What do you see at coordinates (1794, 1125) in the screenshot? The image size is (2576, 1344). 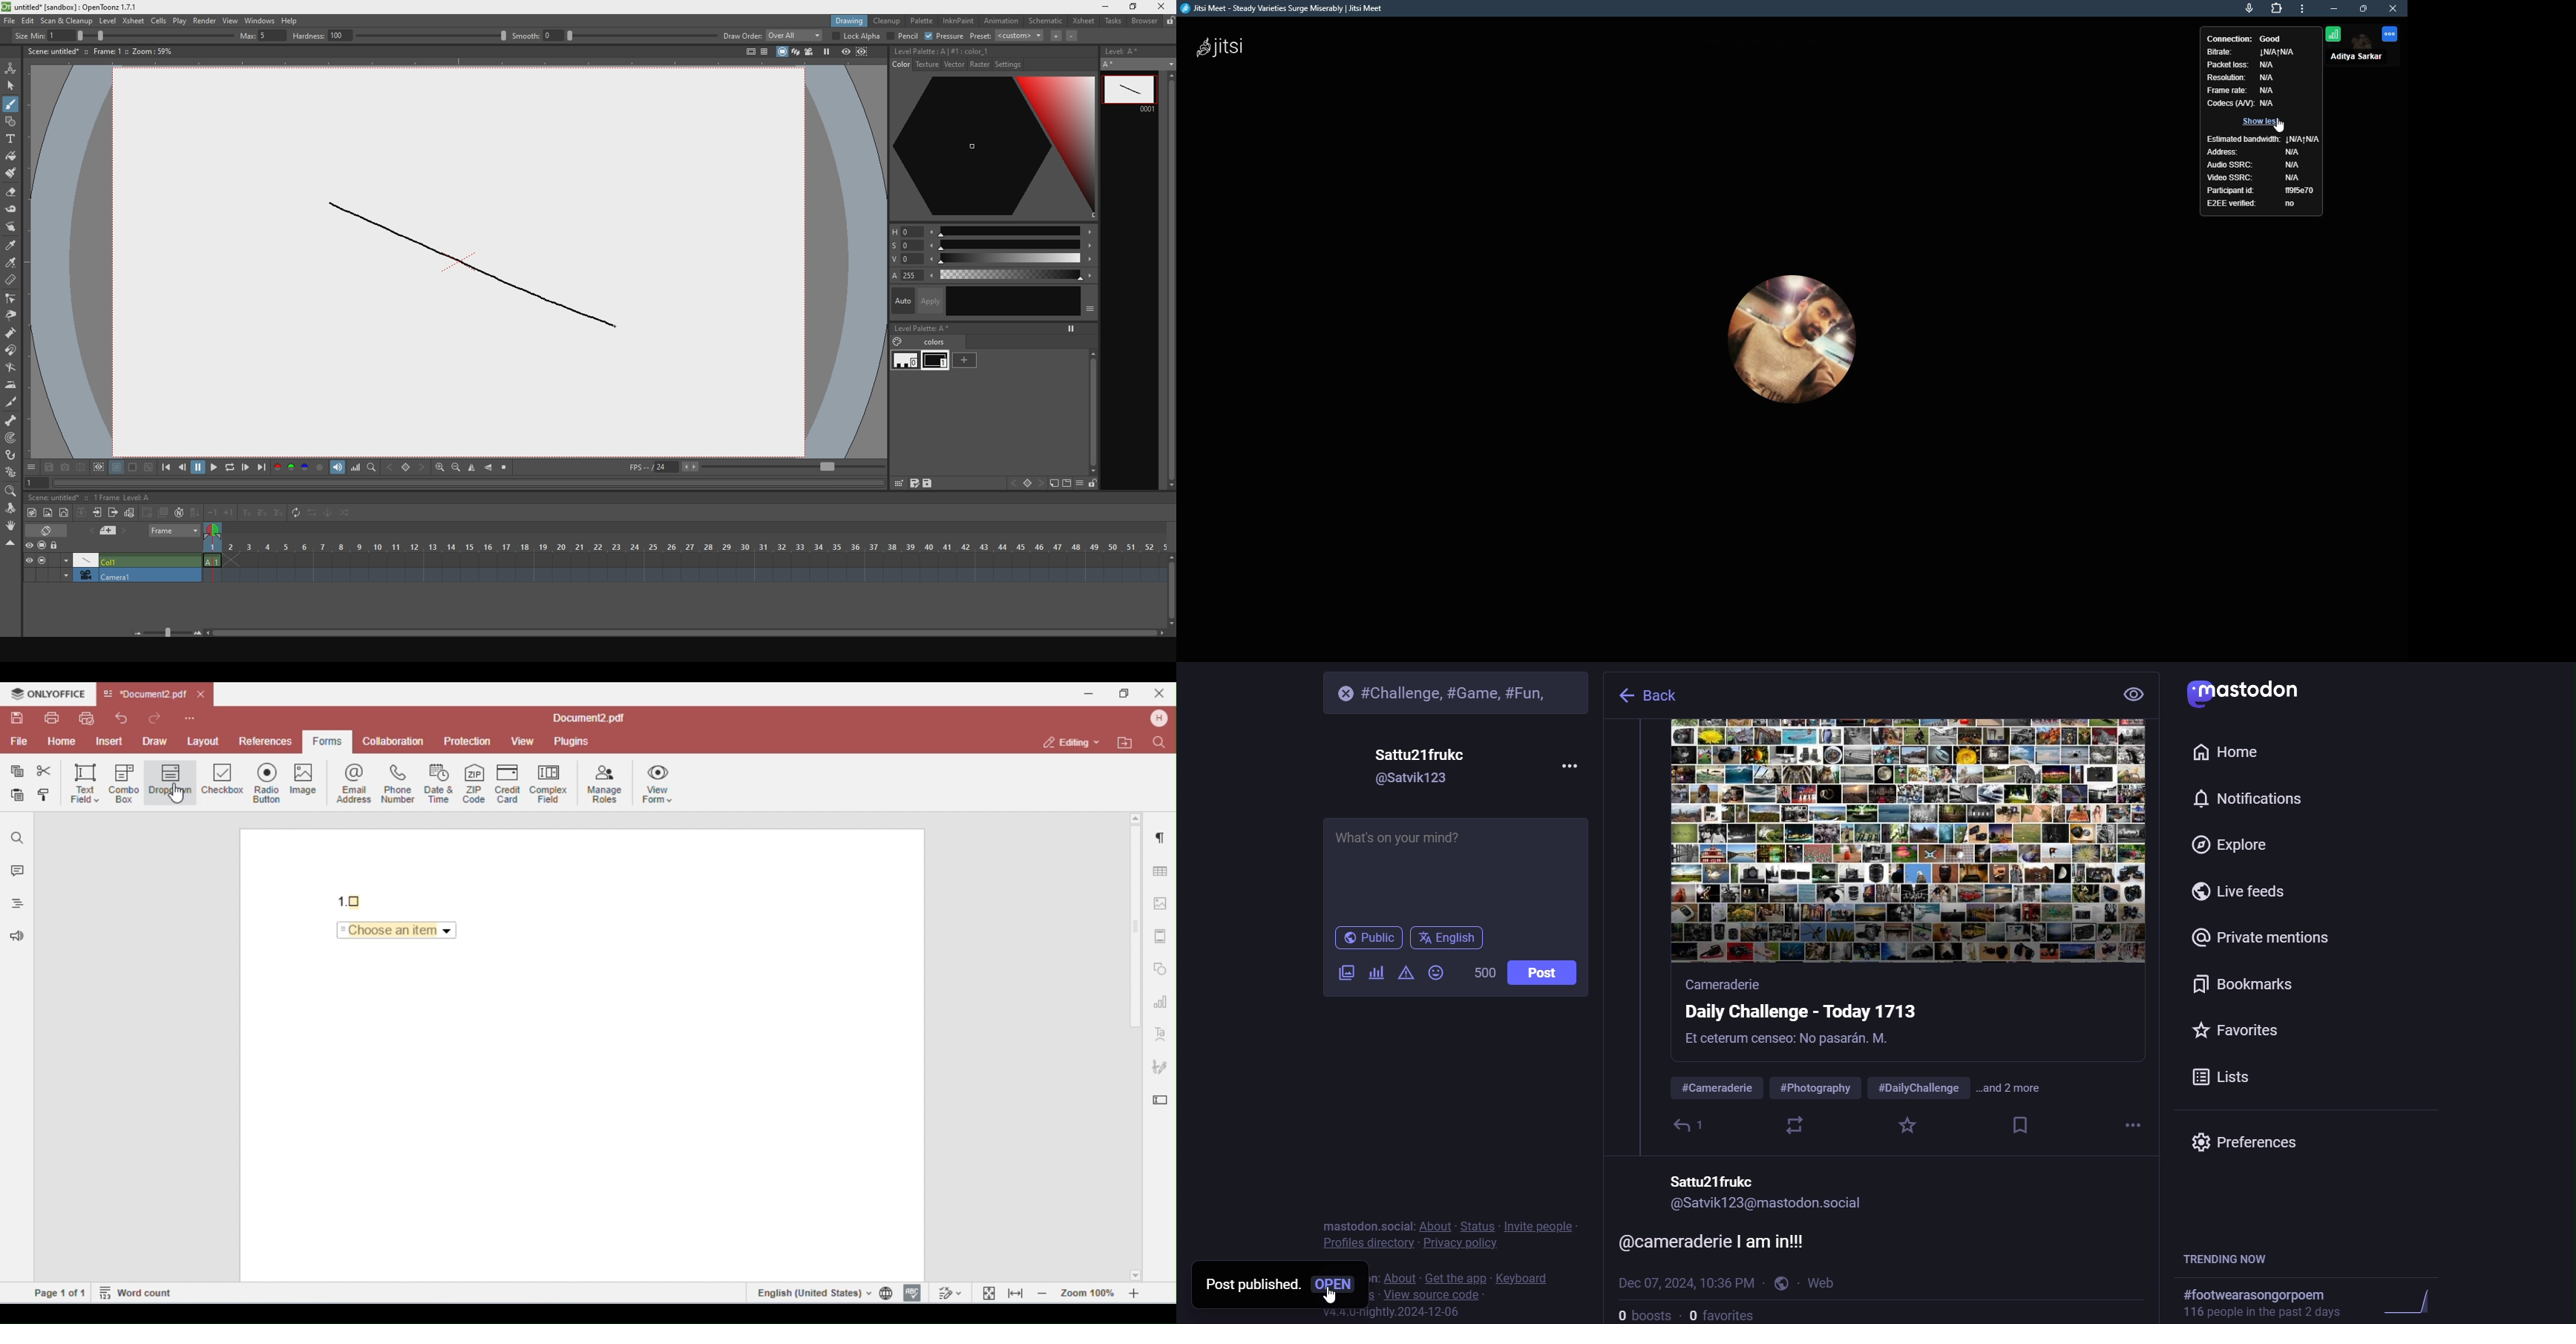 I see `boost` at bounding box center [1794, 1125].